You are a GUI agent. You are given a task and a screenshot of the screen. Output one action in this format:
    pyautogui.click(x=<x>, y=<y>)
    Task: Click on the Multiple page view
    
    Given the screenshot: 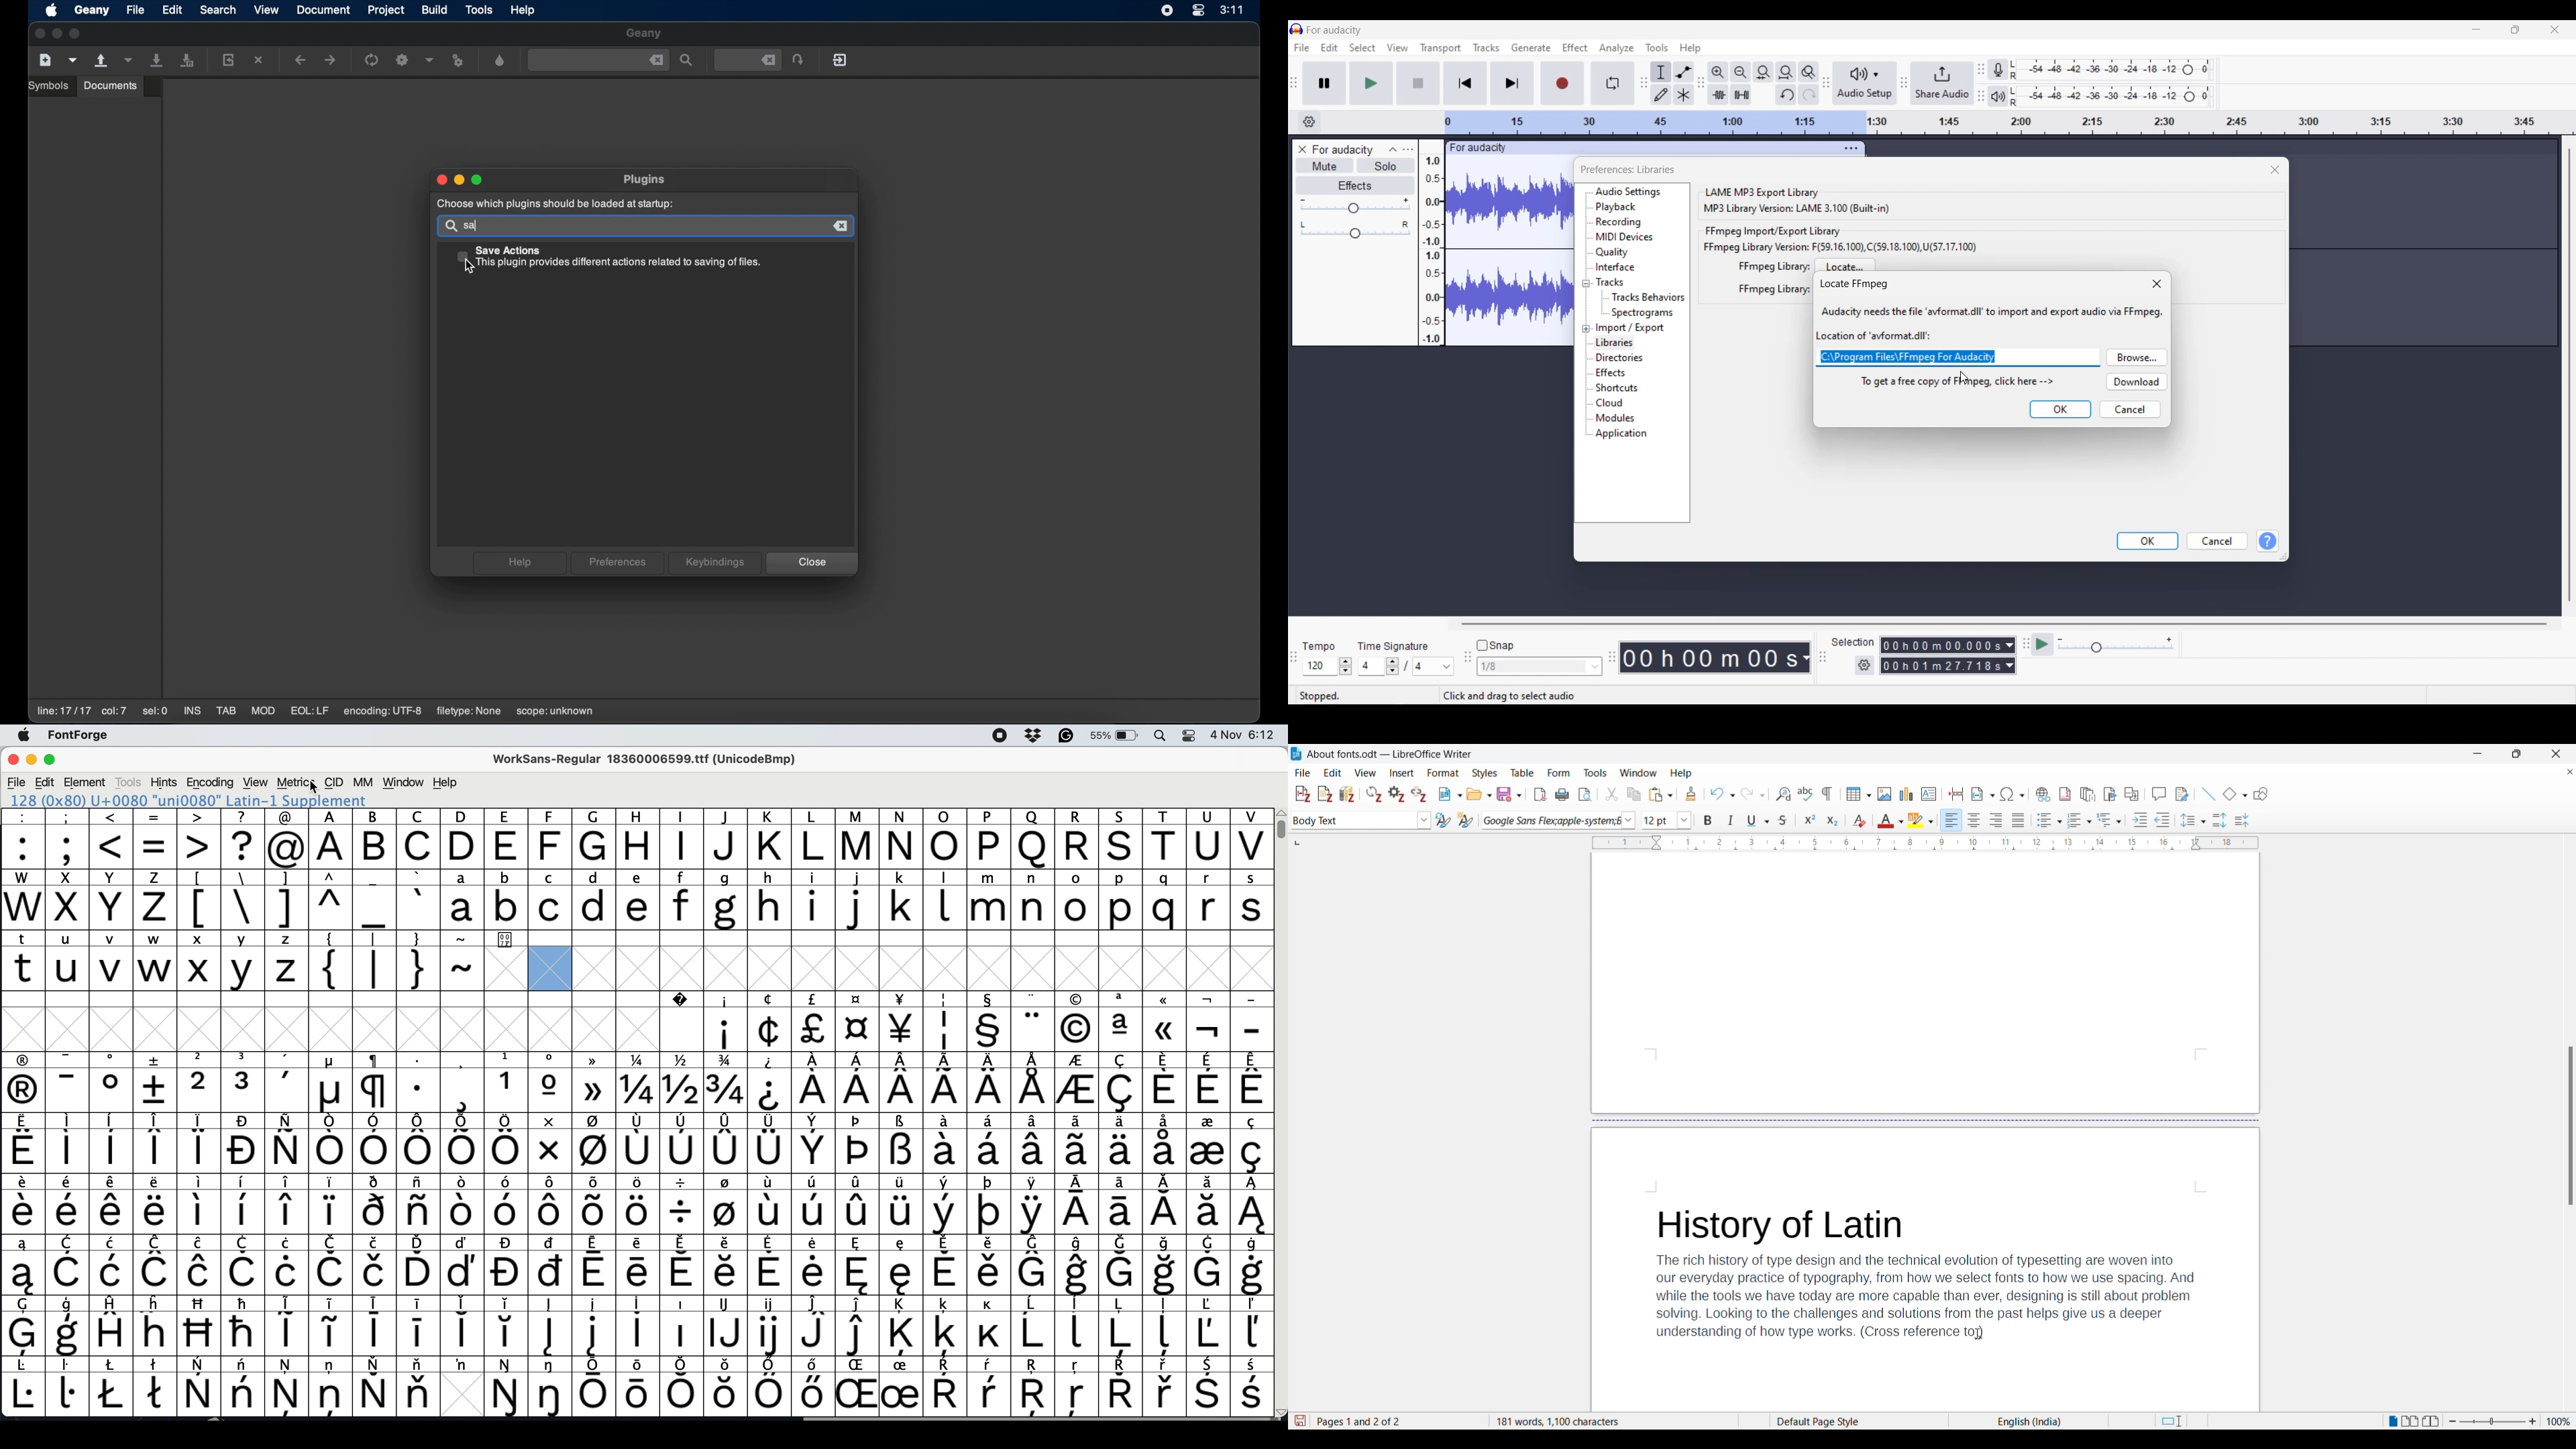 What is the action you would take?
    pyautogui.click(x=2410, y=1421)
    